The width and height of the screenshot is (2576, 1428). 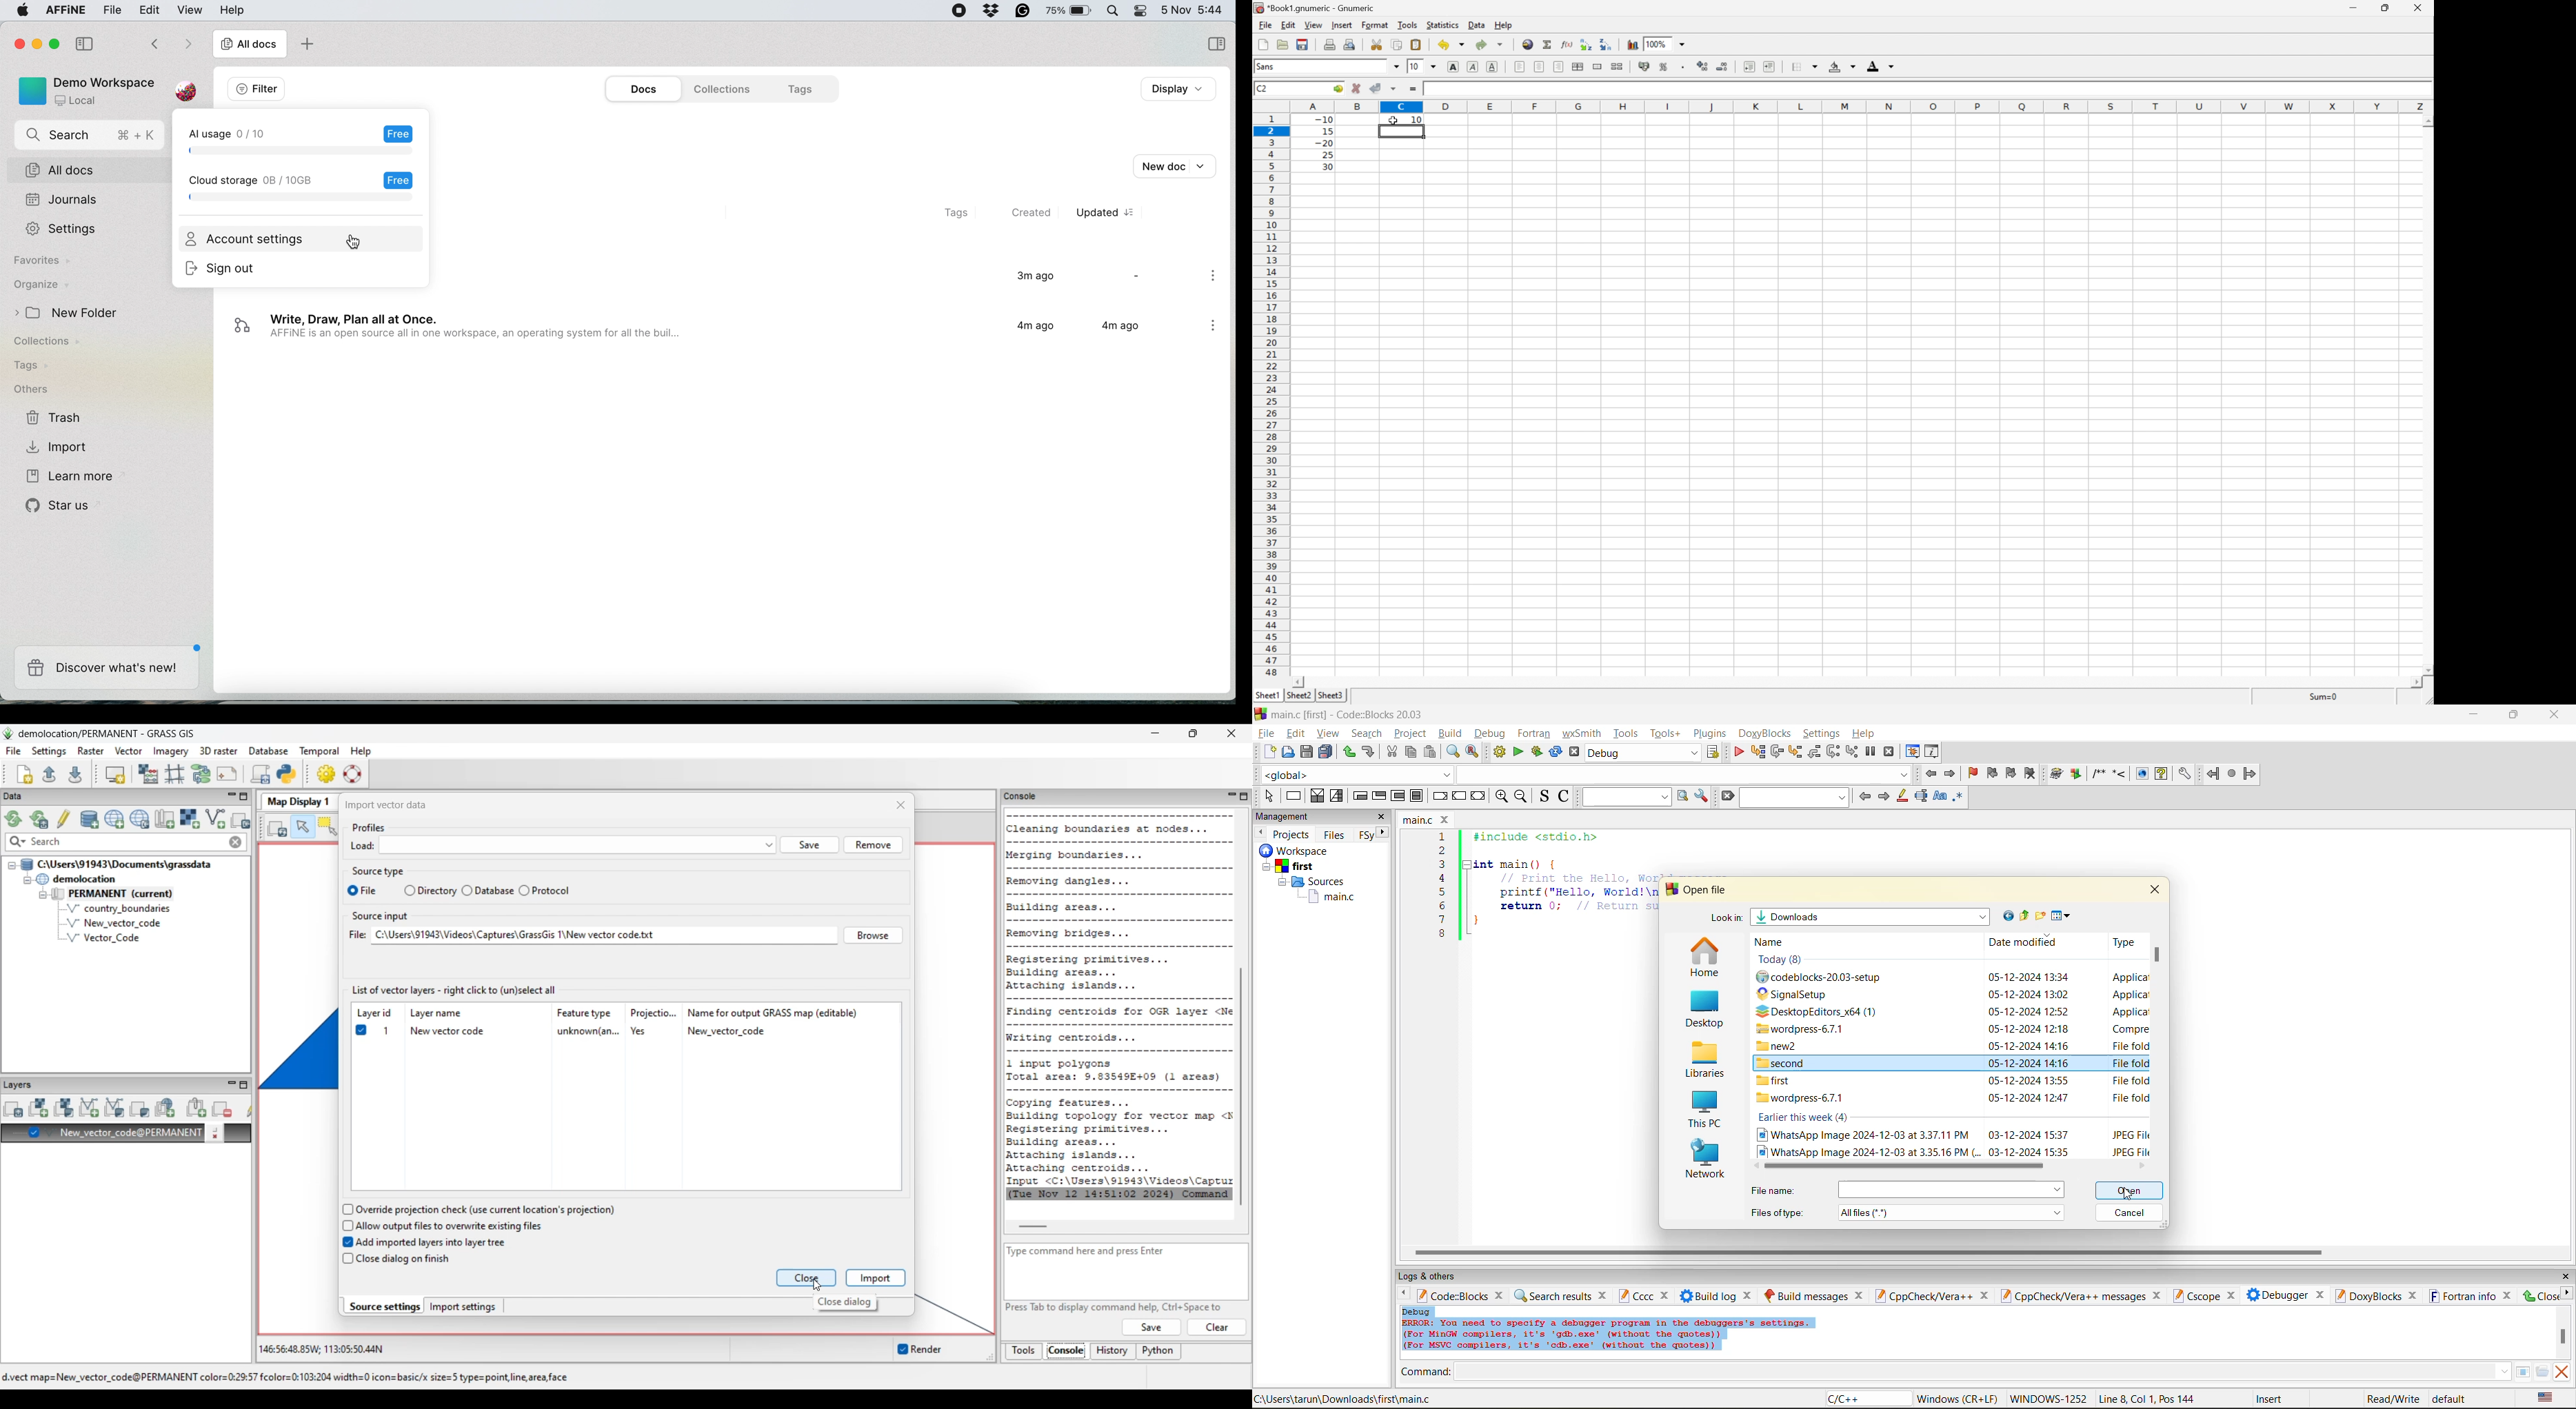 What do you see at coordinates (31, 390) in the screenshot?
I see `others` at bounding box center [31, 390].